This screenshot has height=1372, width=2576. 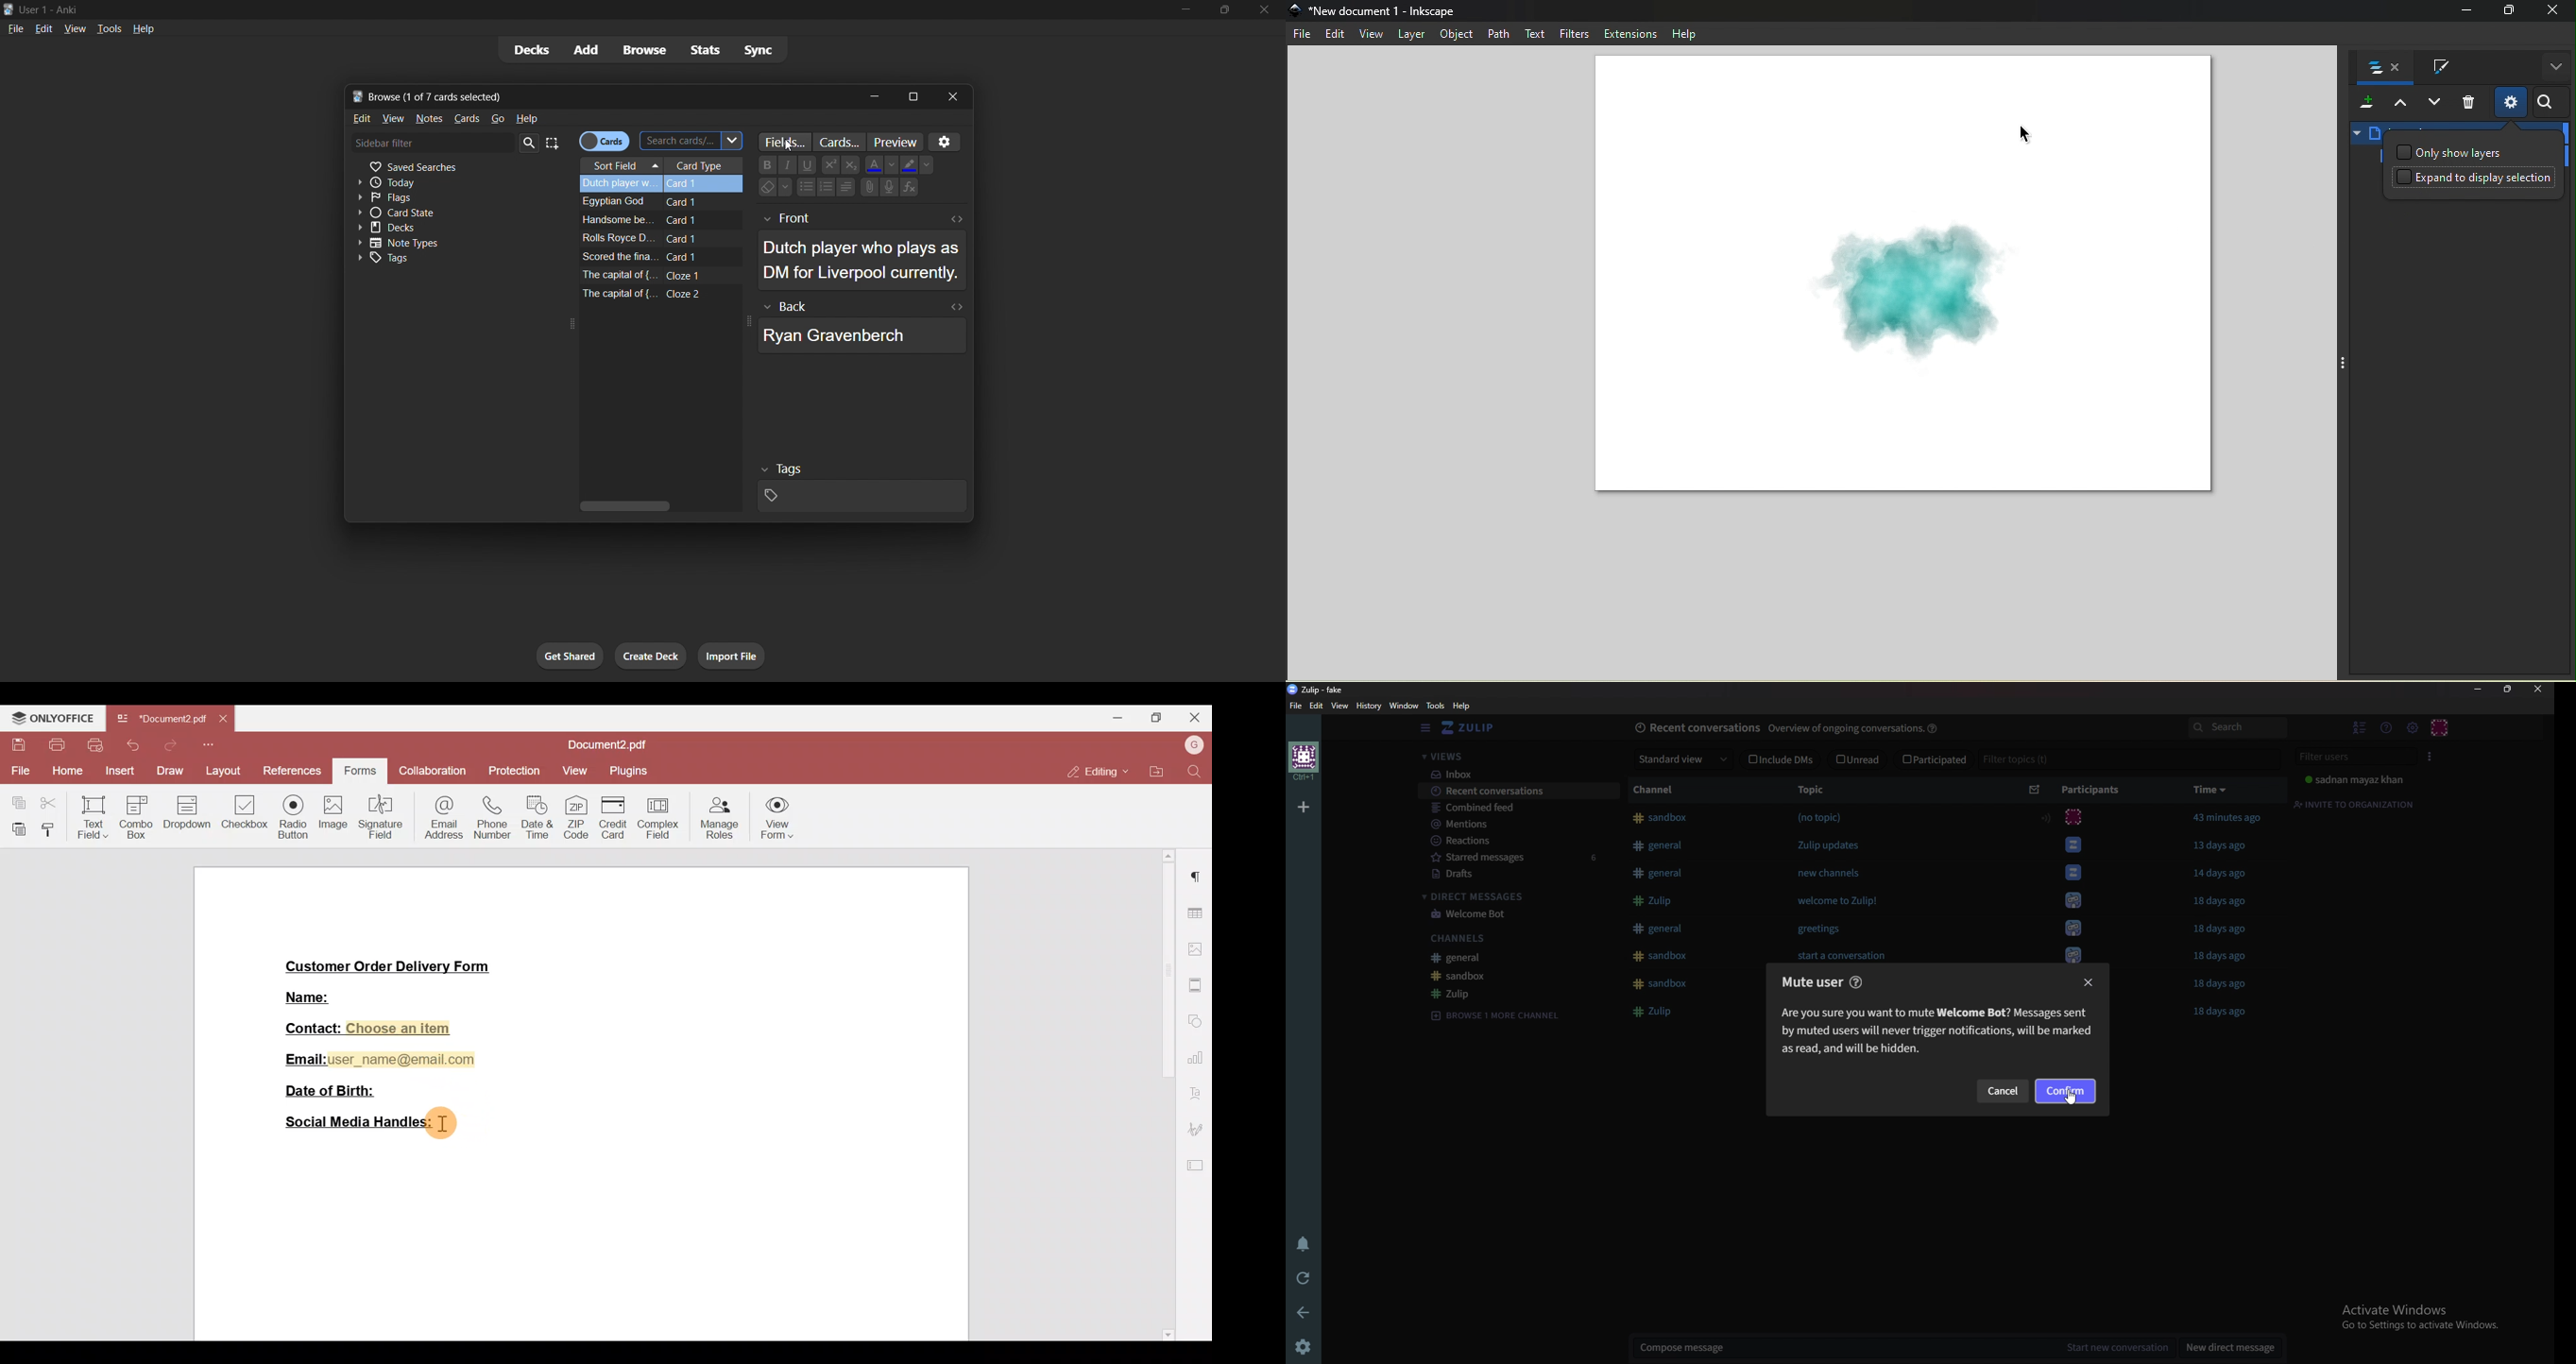 I want to click on view, so click(x=1342, y=706).